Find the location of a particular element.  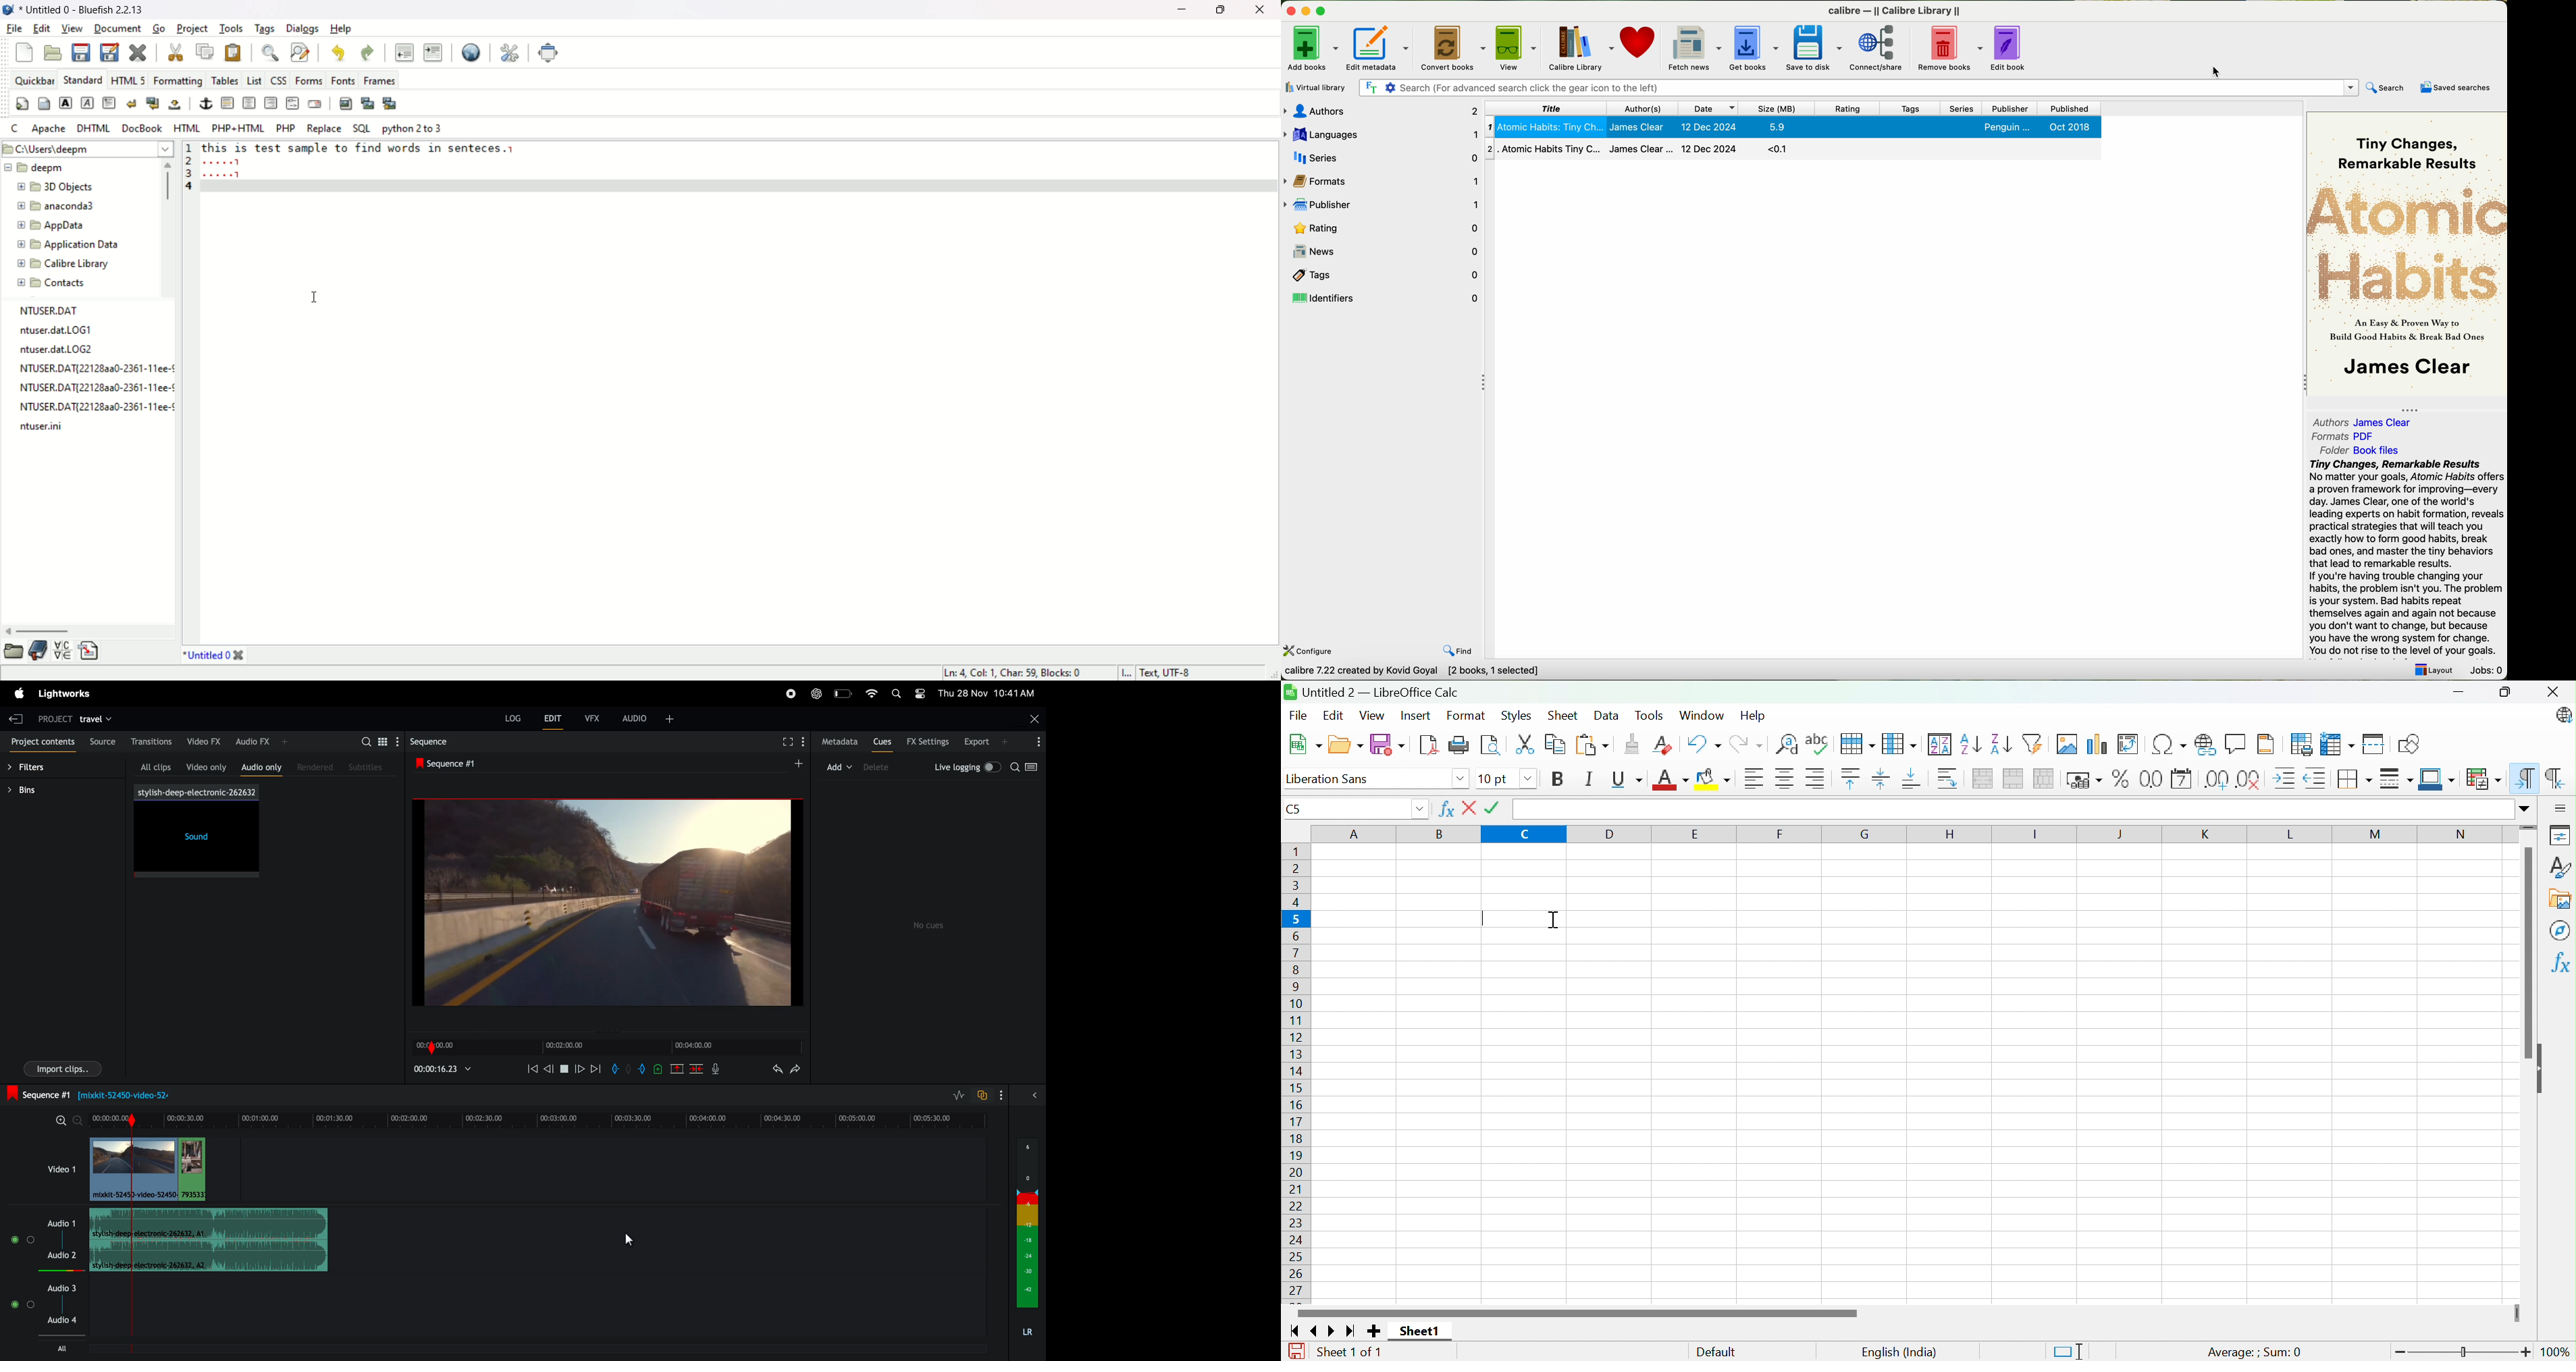

Export as PDF is located at coordinates (1427, 745).